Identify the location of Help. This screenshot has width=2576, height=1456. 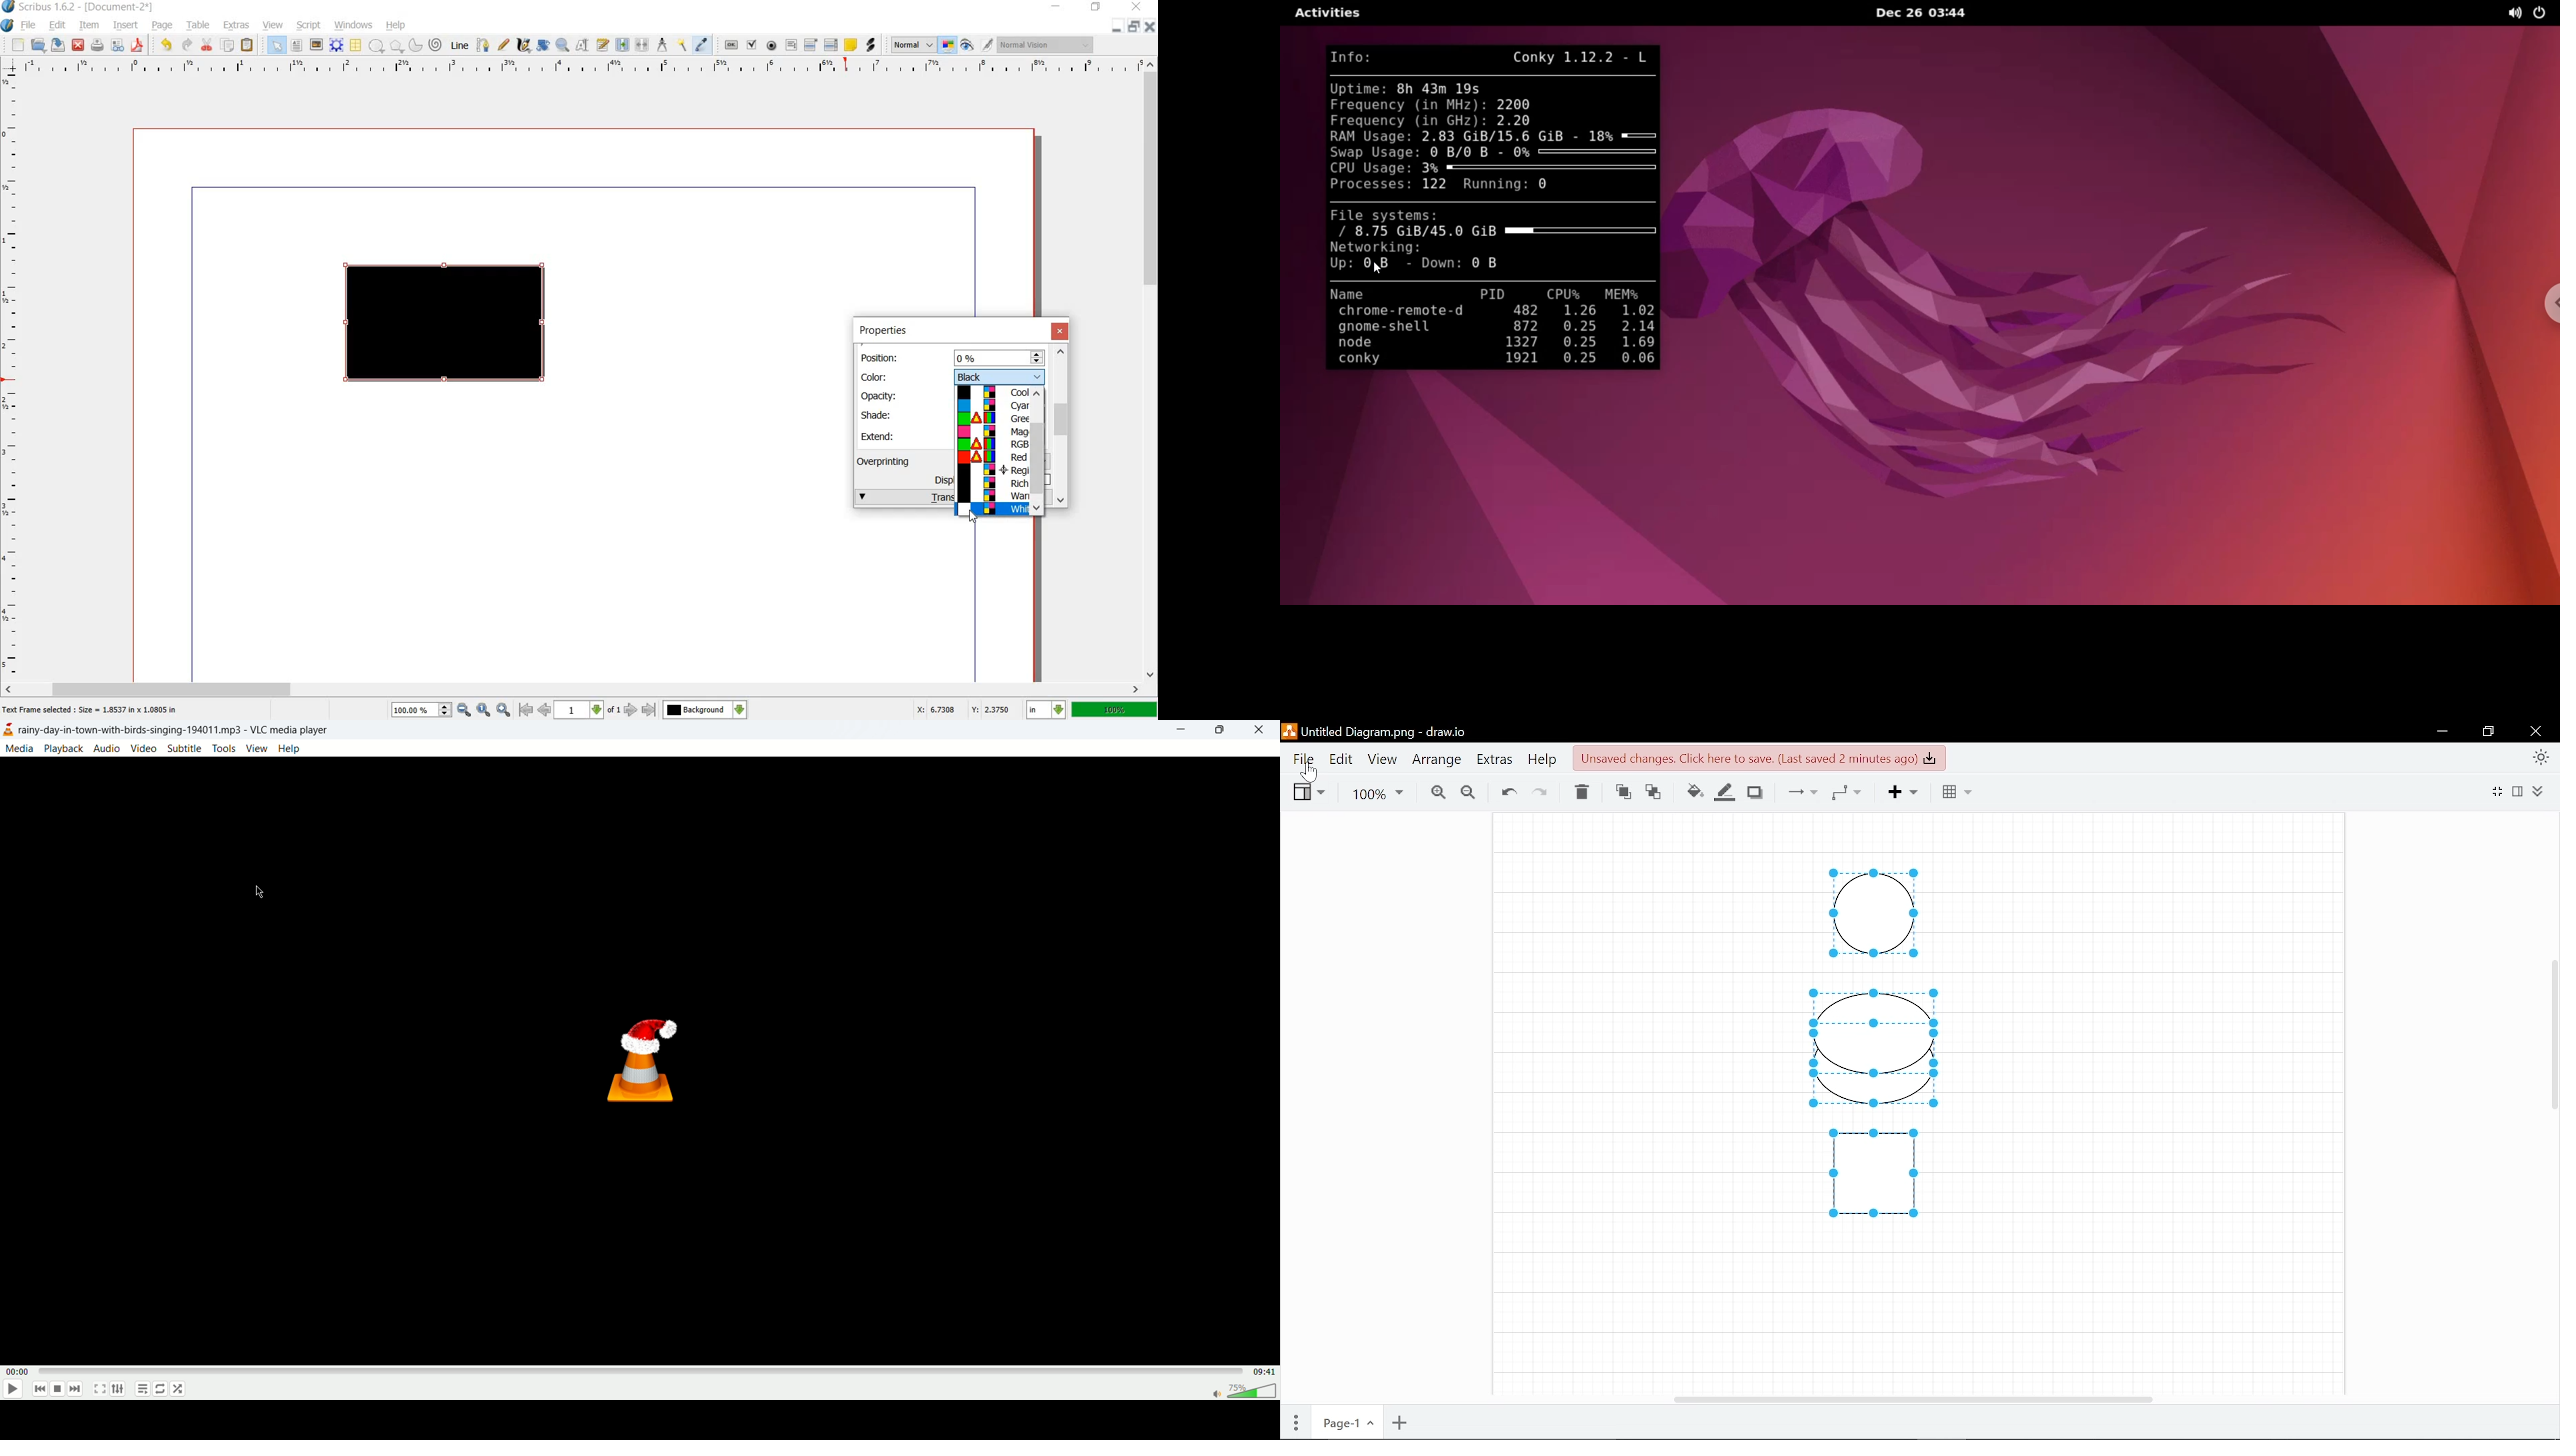
(1542, 761).